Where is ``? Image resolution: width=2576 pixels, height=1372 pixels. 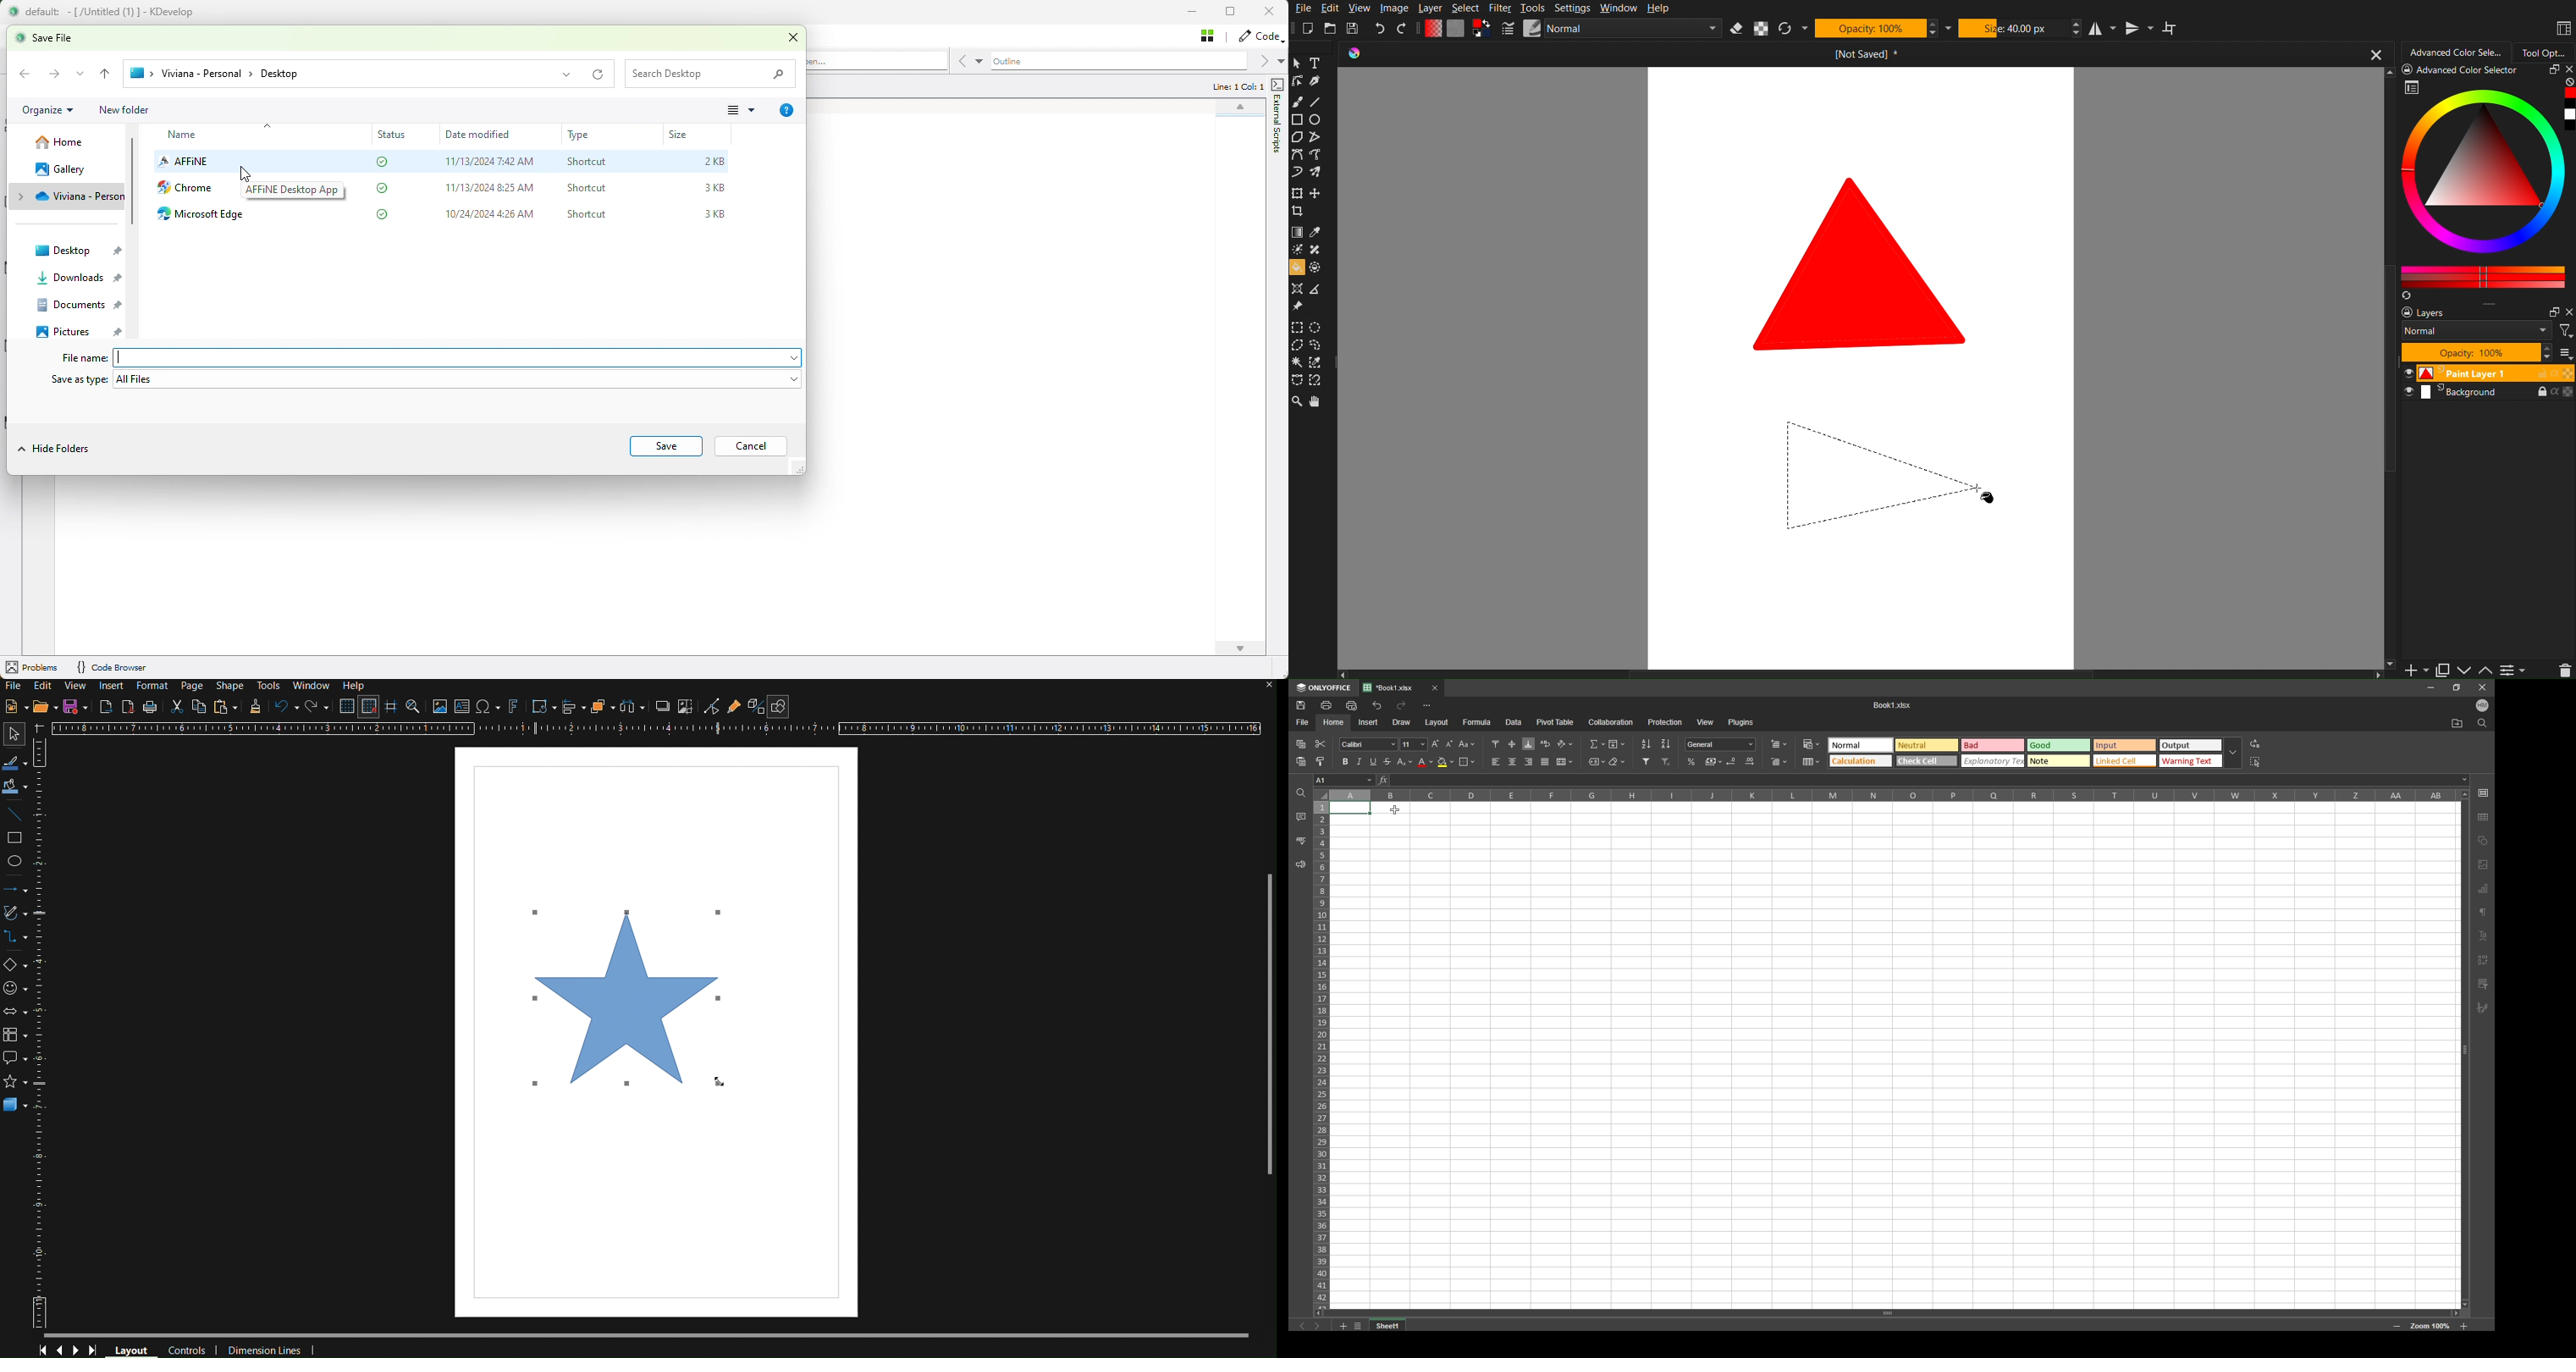
 is located at coordinates (15, 735).